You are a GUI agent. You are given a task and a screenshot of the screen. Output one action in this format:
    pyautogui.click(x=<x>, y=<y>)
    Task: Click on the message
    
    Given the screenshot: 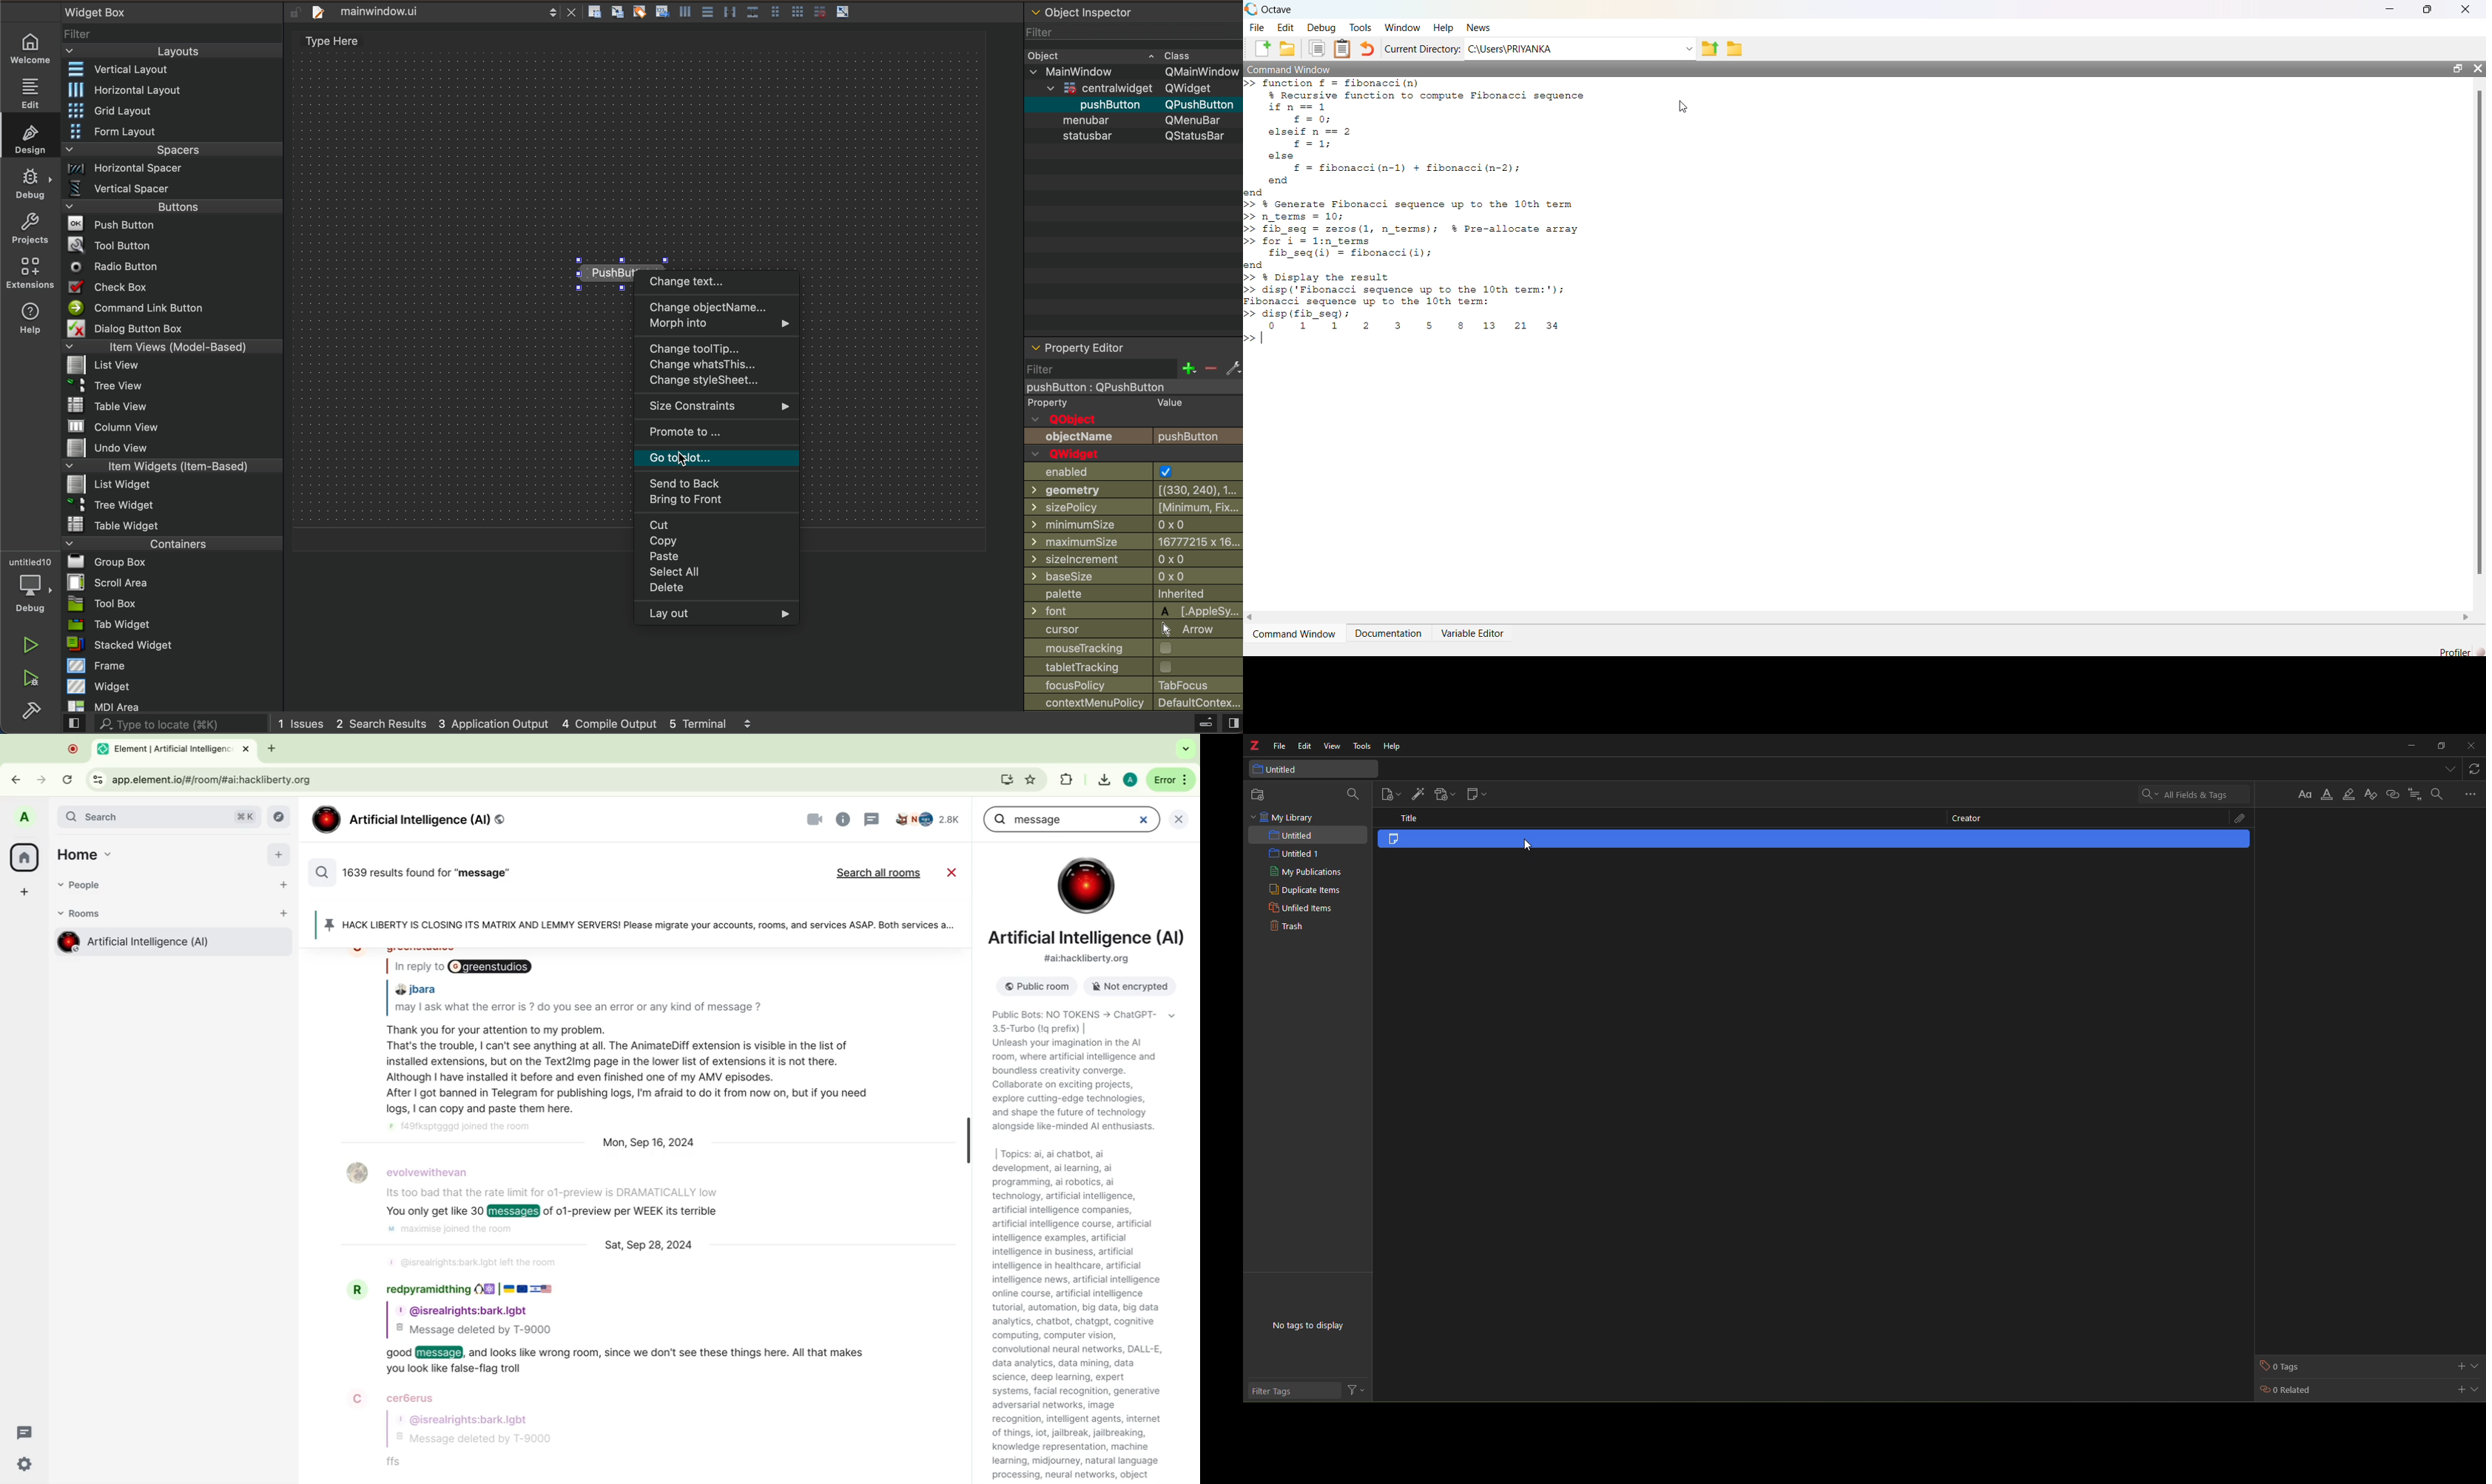 What is the action you would take?
    pyautogui.click(x=582, y=1011)
    